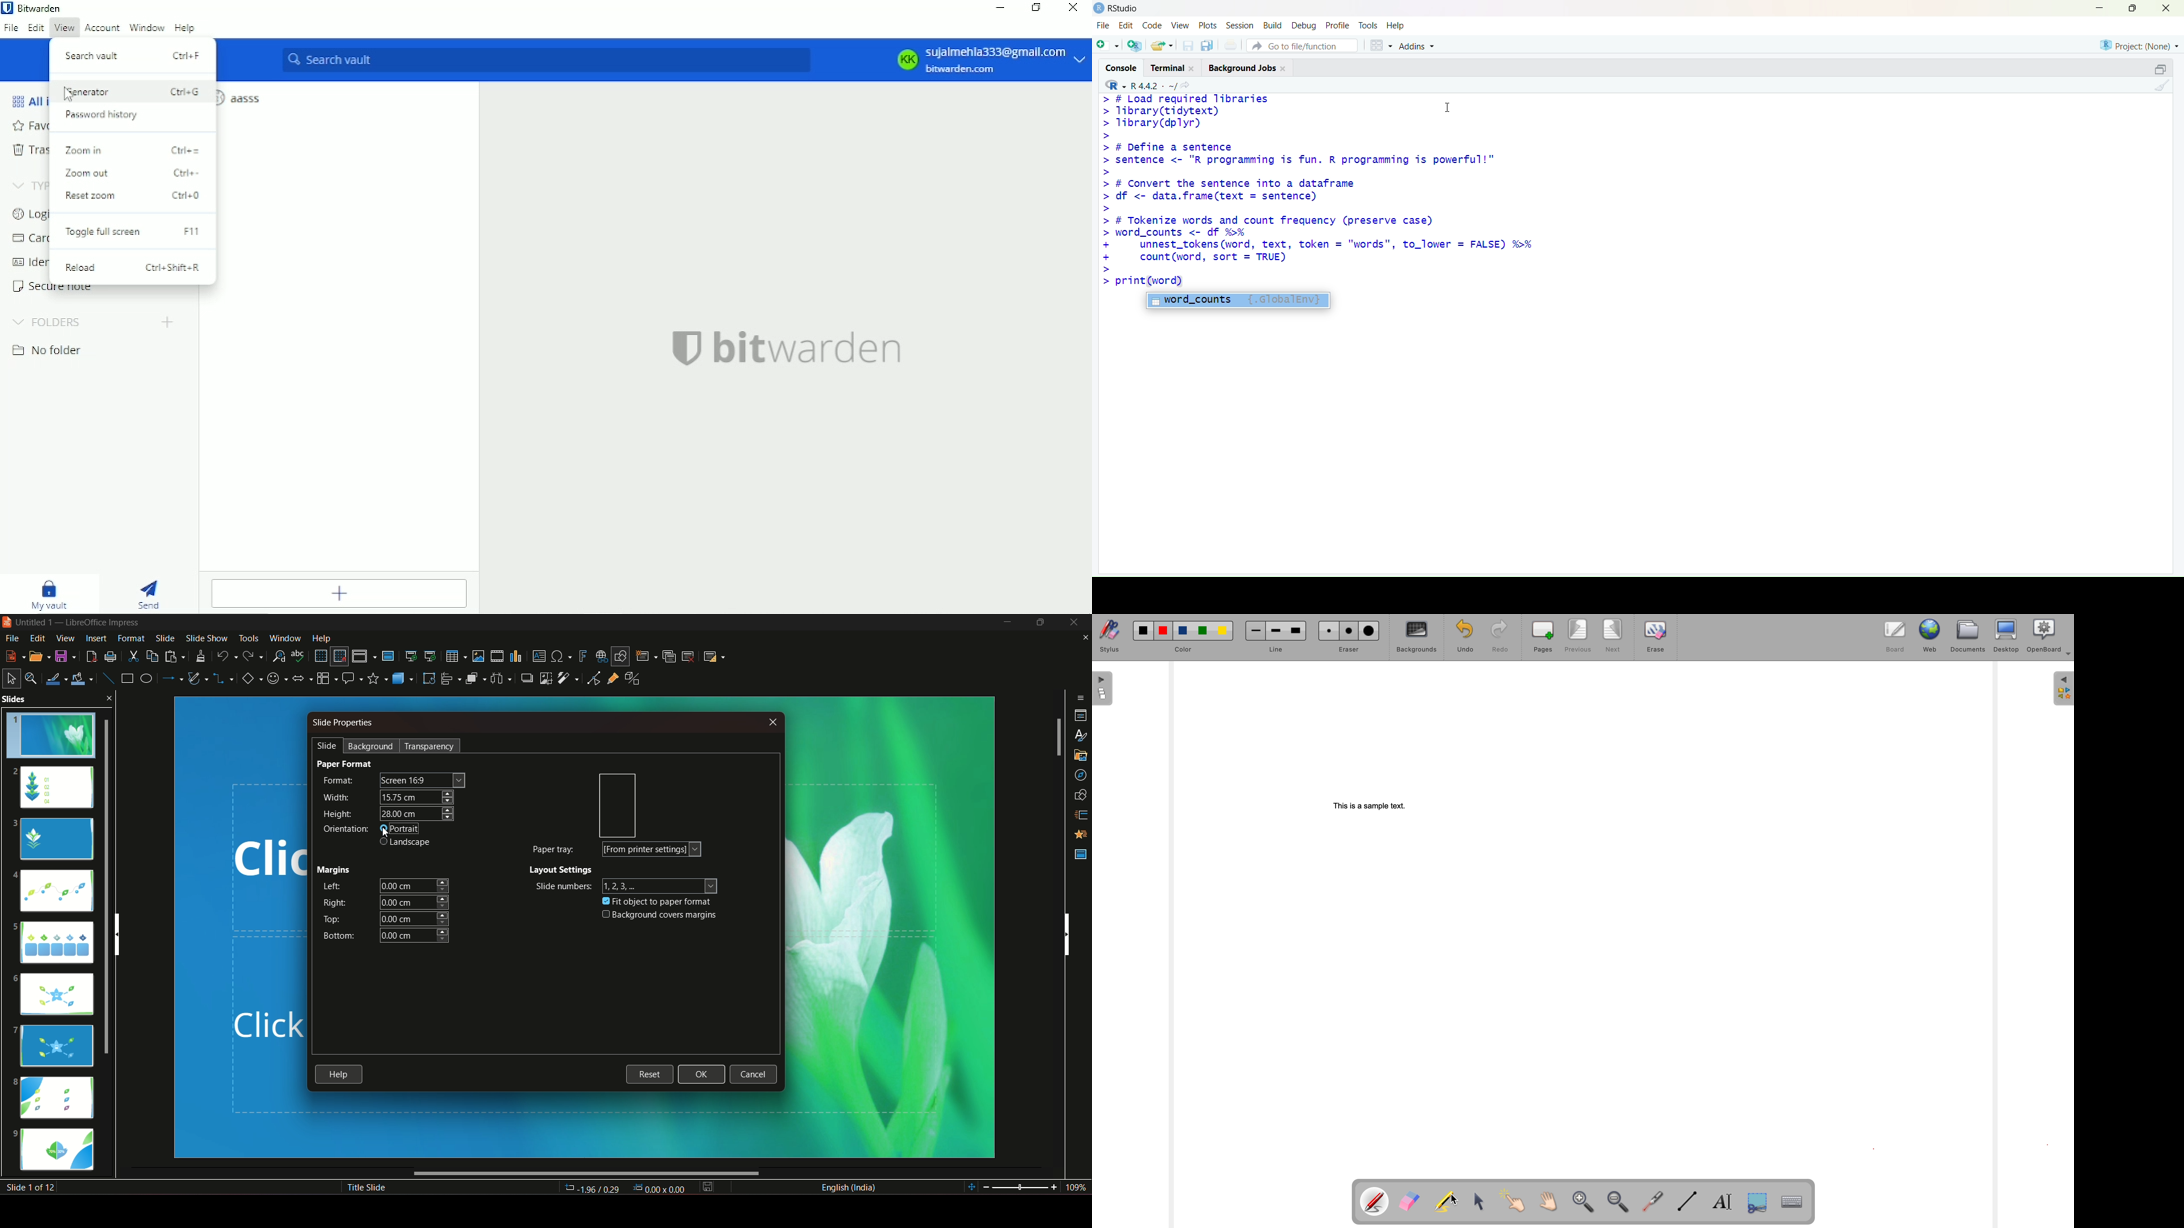 Image resolution: width=2184 pixels, height=1232 pixels. I want to click on crop image, so click(545, 678).